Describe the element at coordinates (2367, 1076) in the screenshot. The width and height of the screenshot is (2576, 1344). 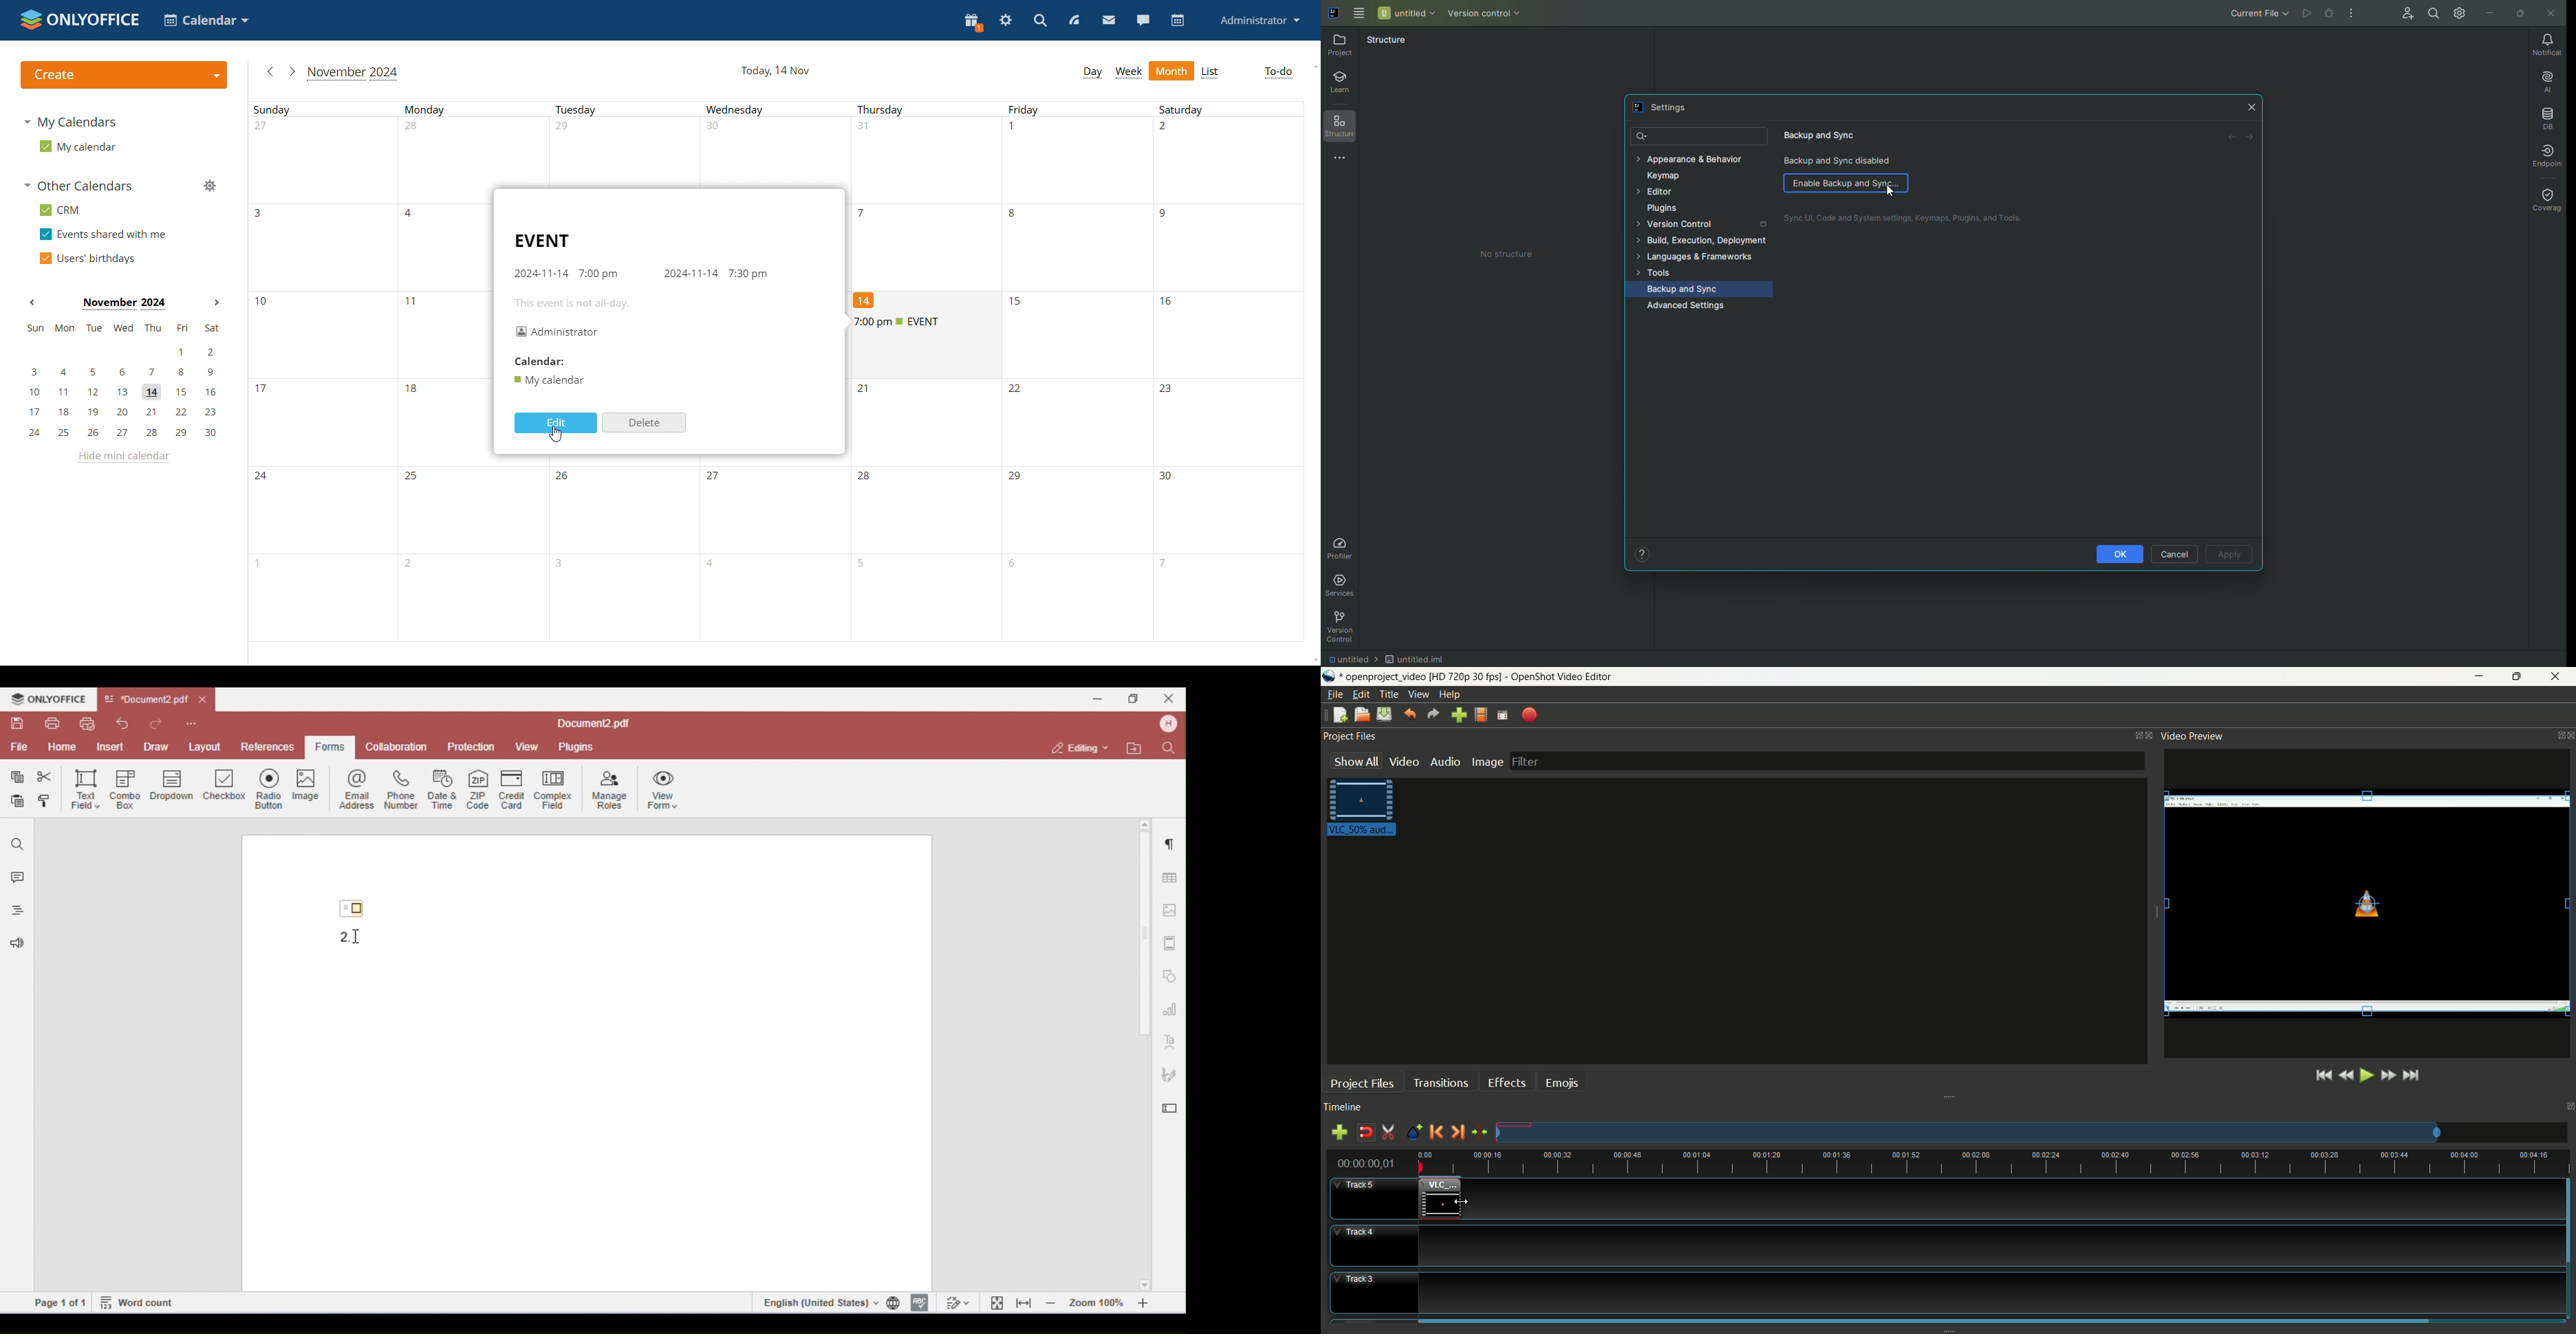
I see `play` at that location.